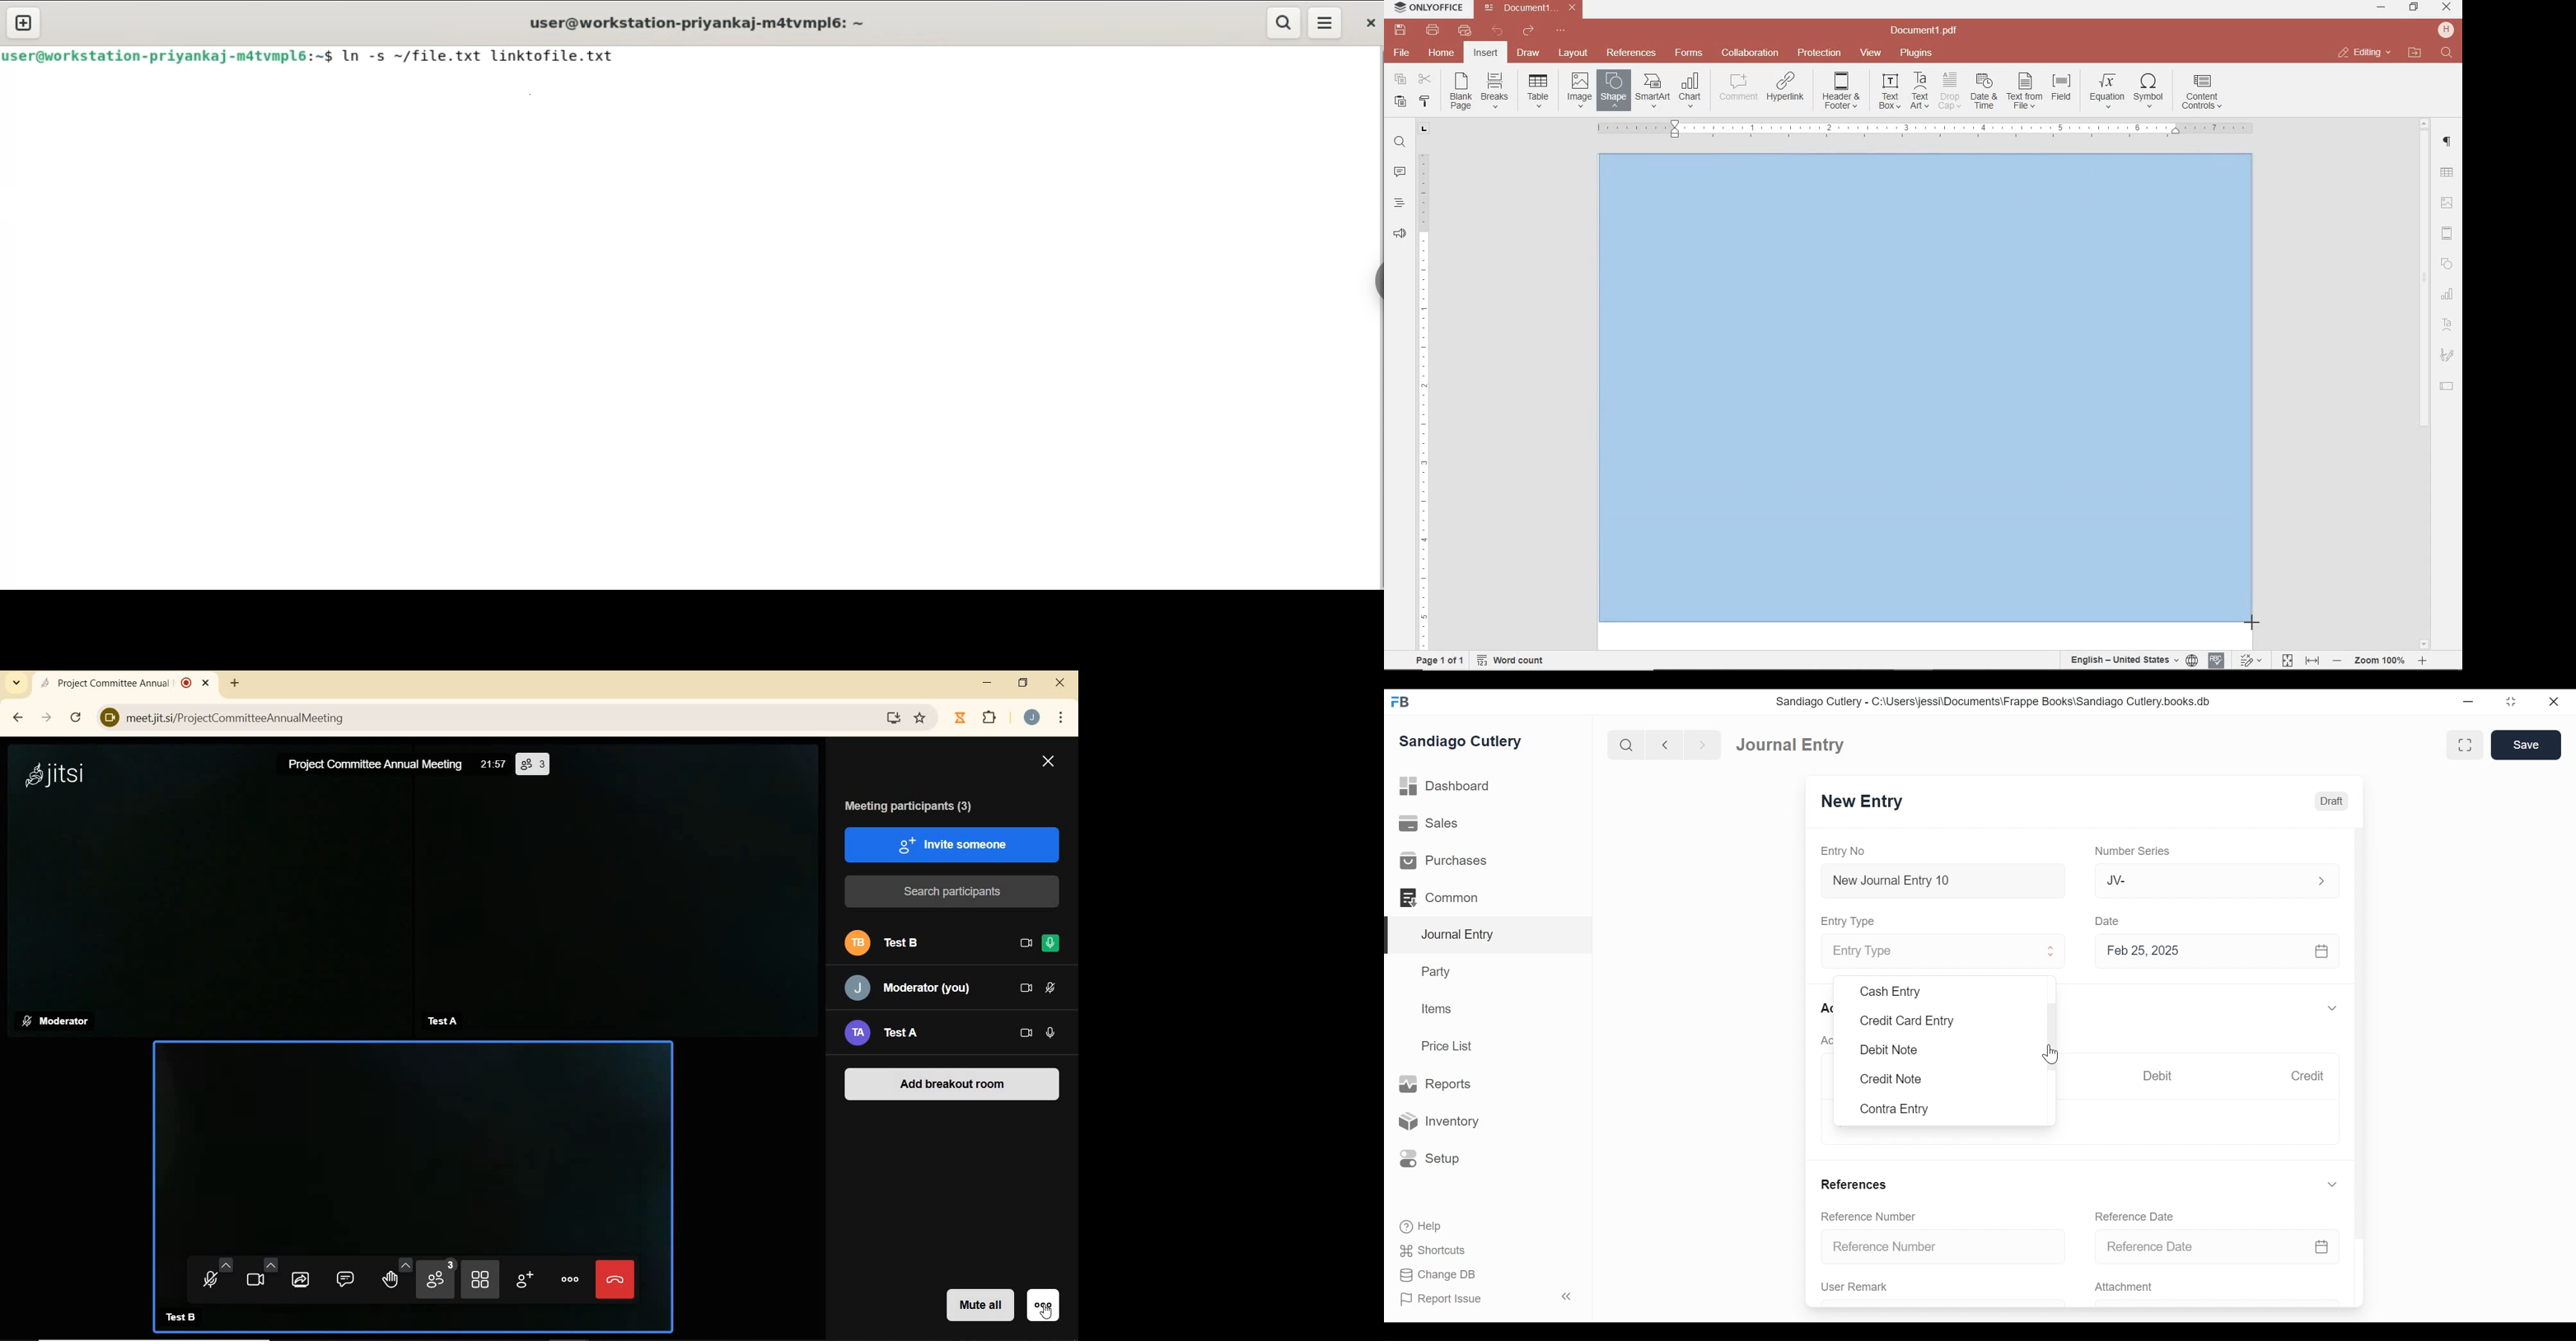 This screenshot has width=2576, height=1344. Describe the element at coordinates (1856, 1183) in the screenshot. I see `References` at that location.